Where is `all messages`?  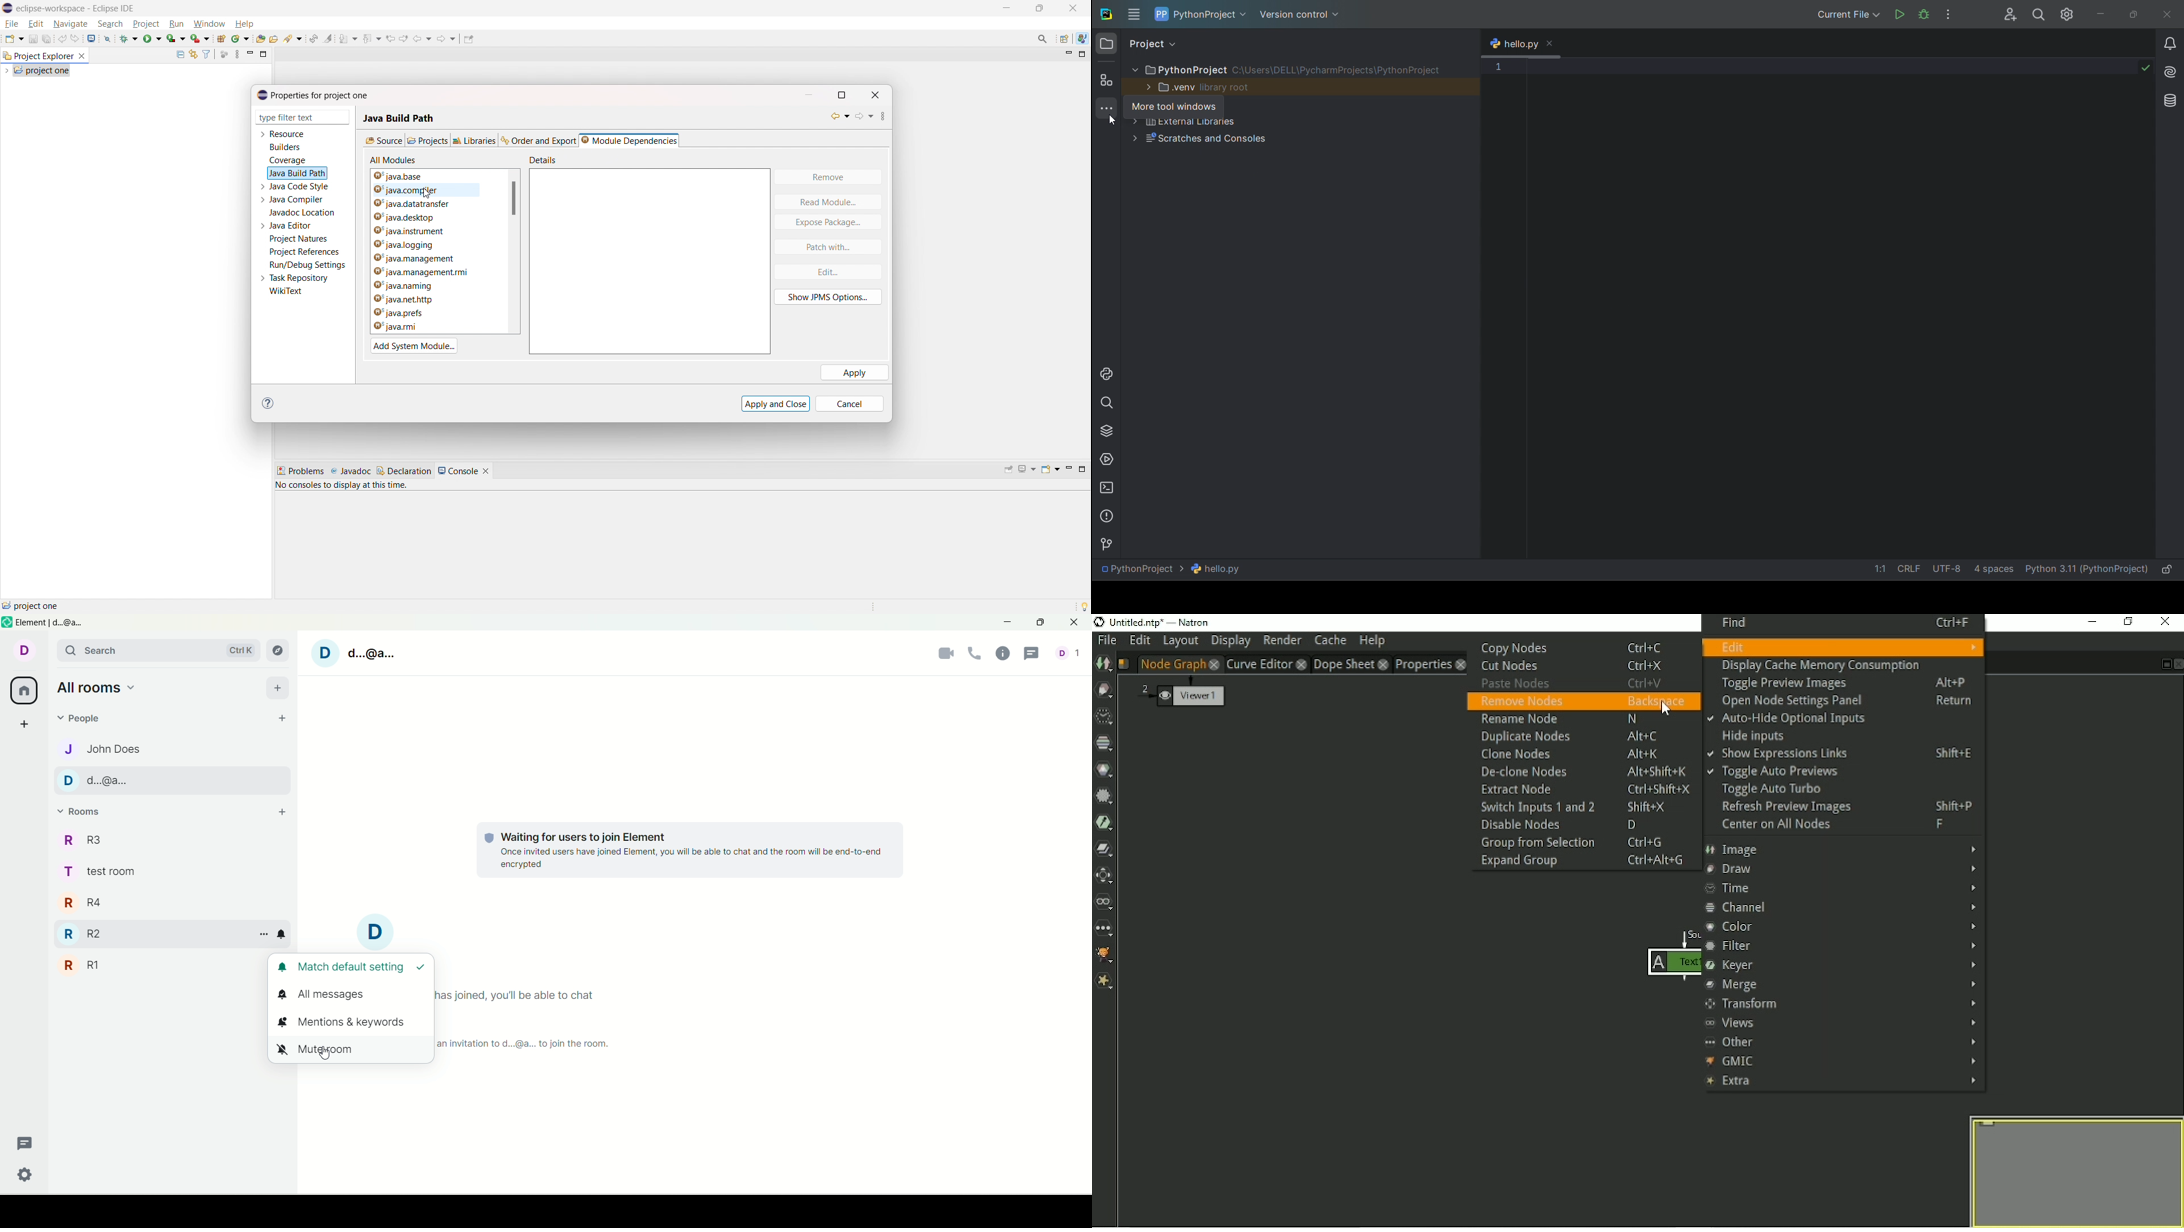 all messages is located at coordinates (322, 996).